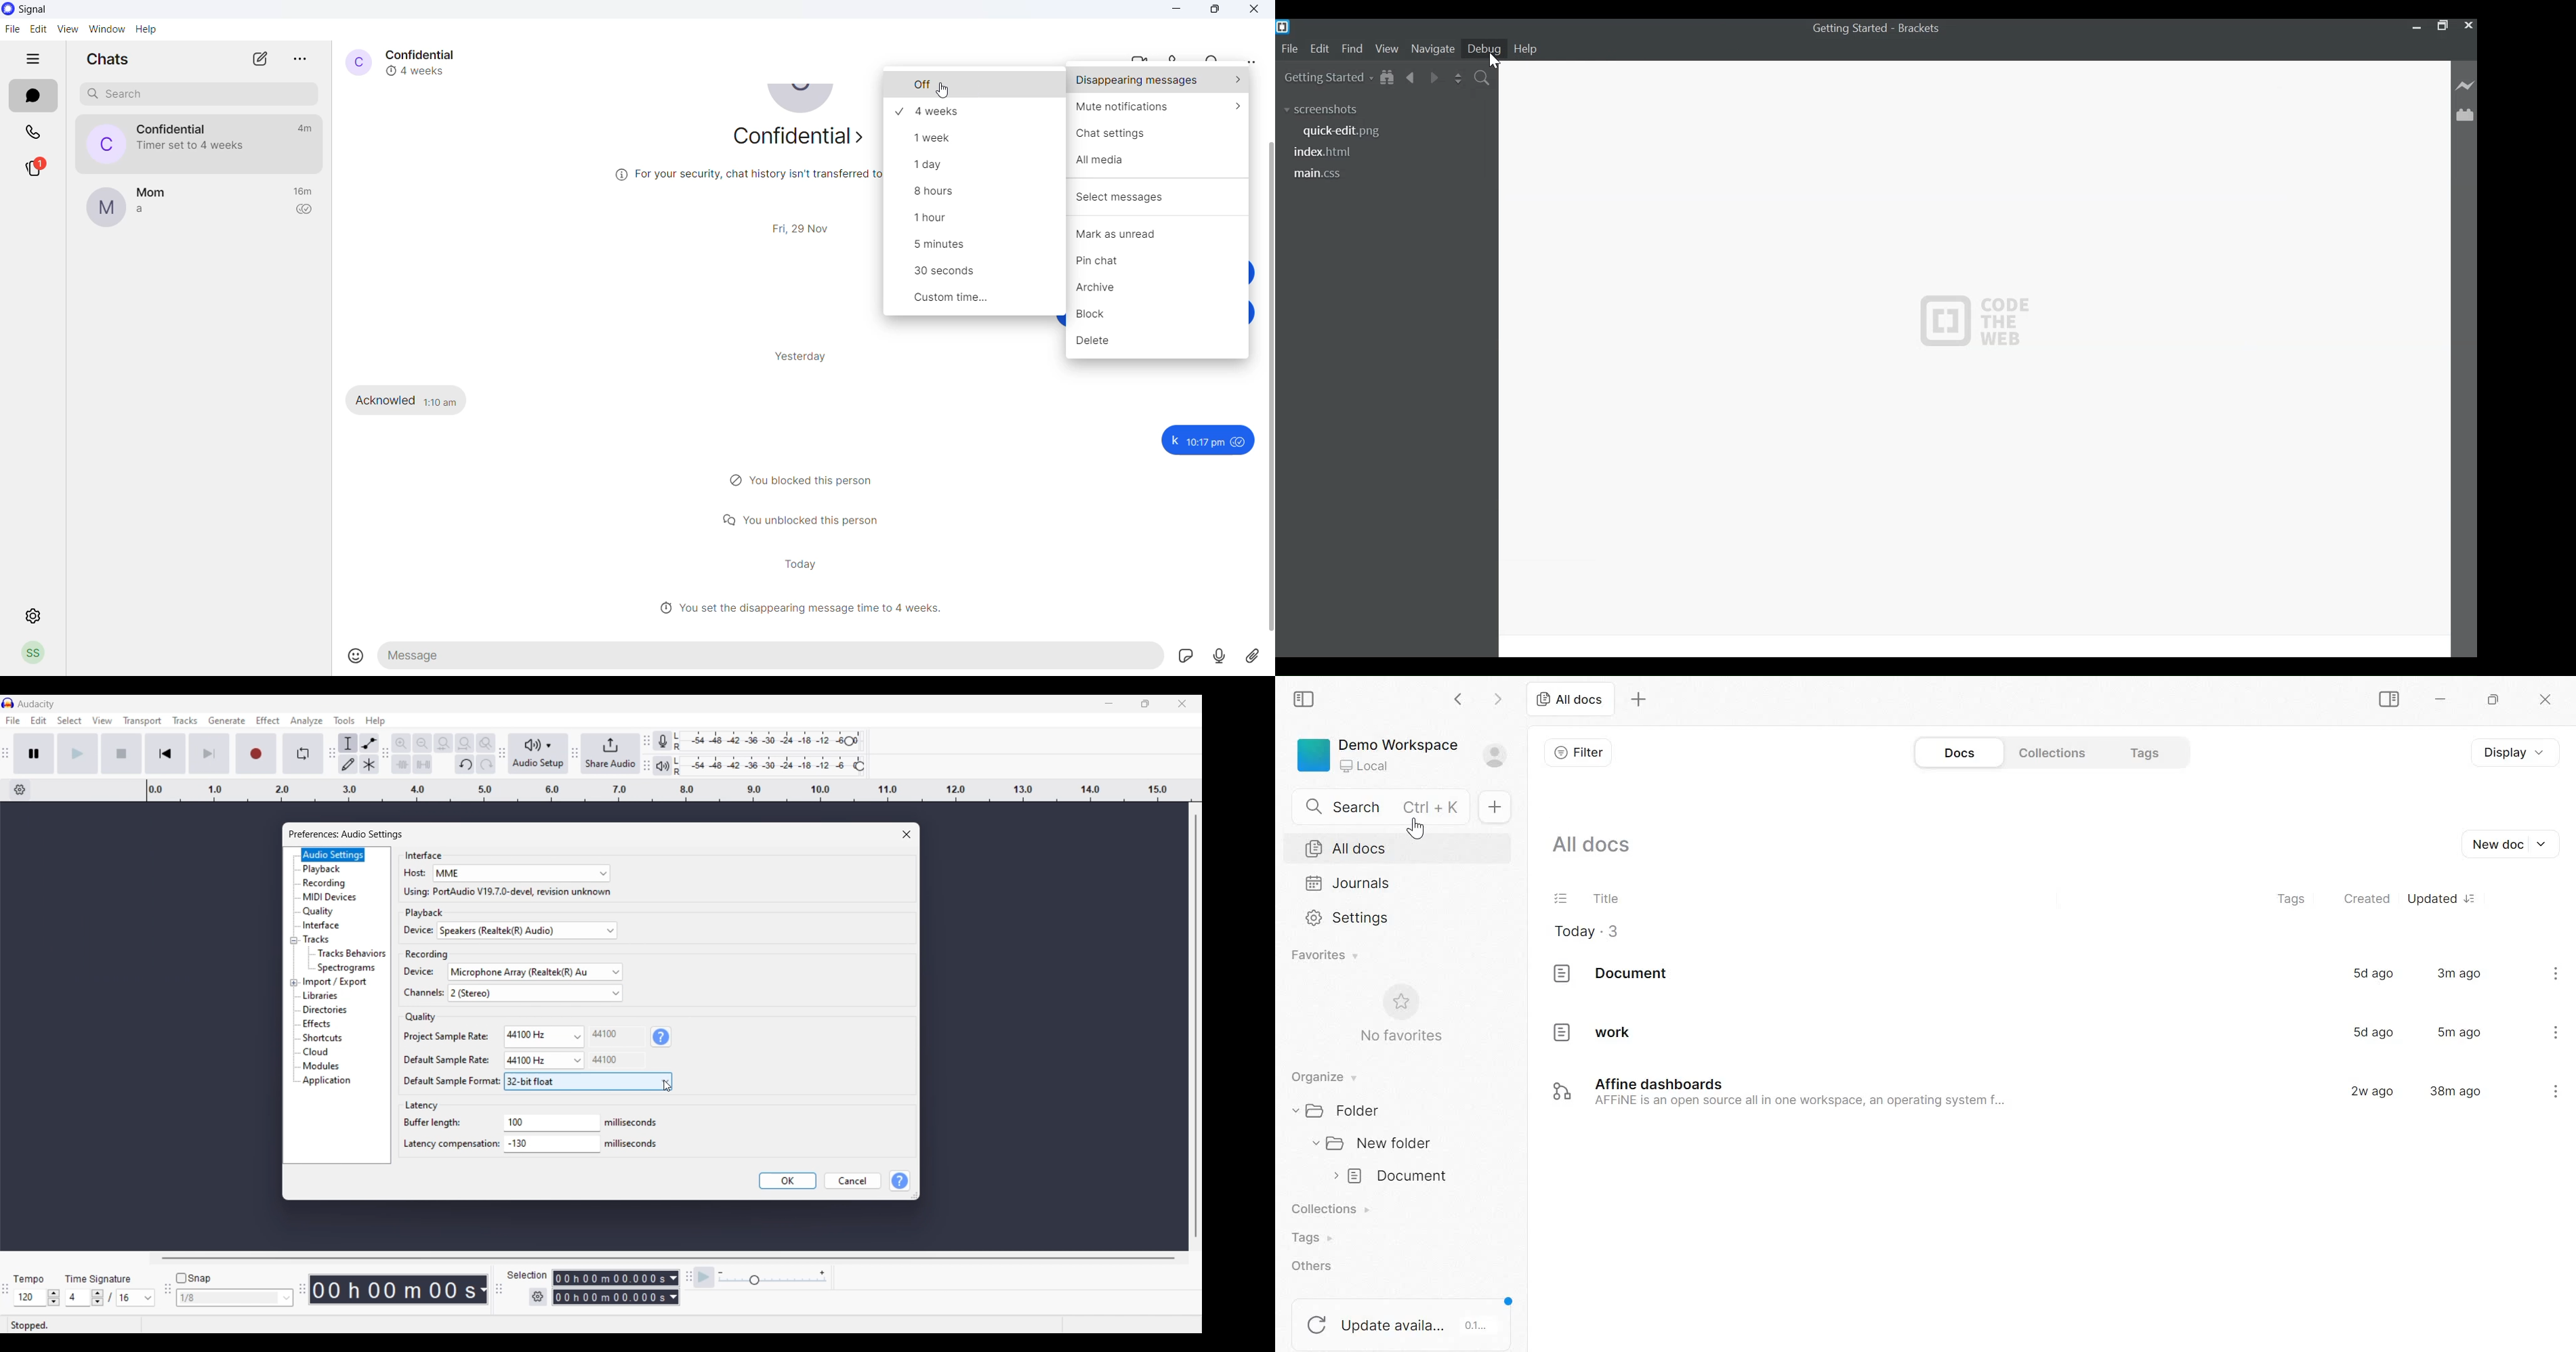 The image size is (2576, 1372). I want to click on Fay Affine dashboards
AFFINE is an open source all in one workspace, an operating system f..., so click(1775, 1091).